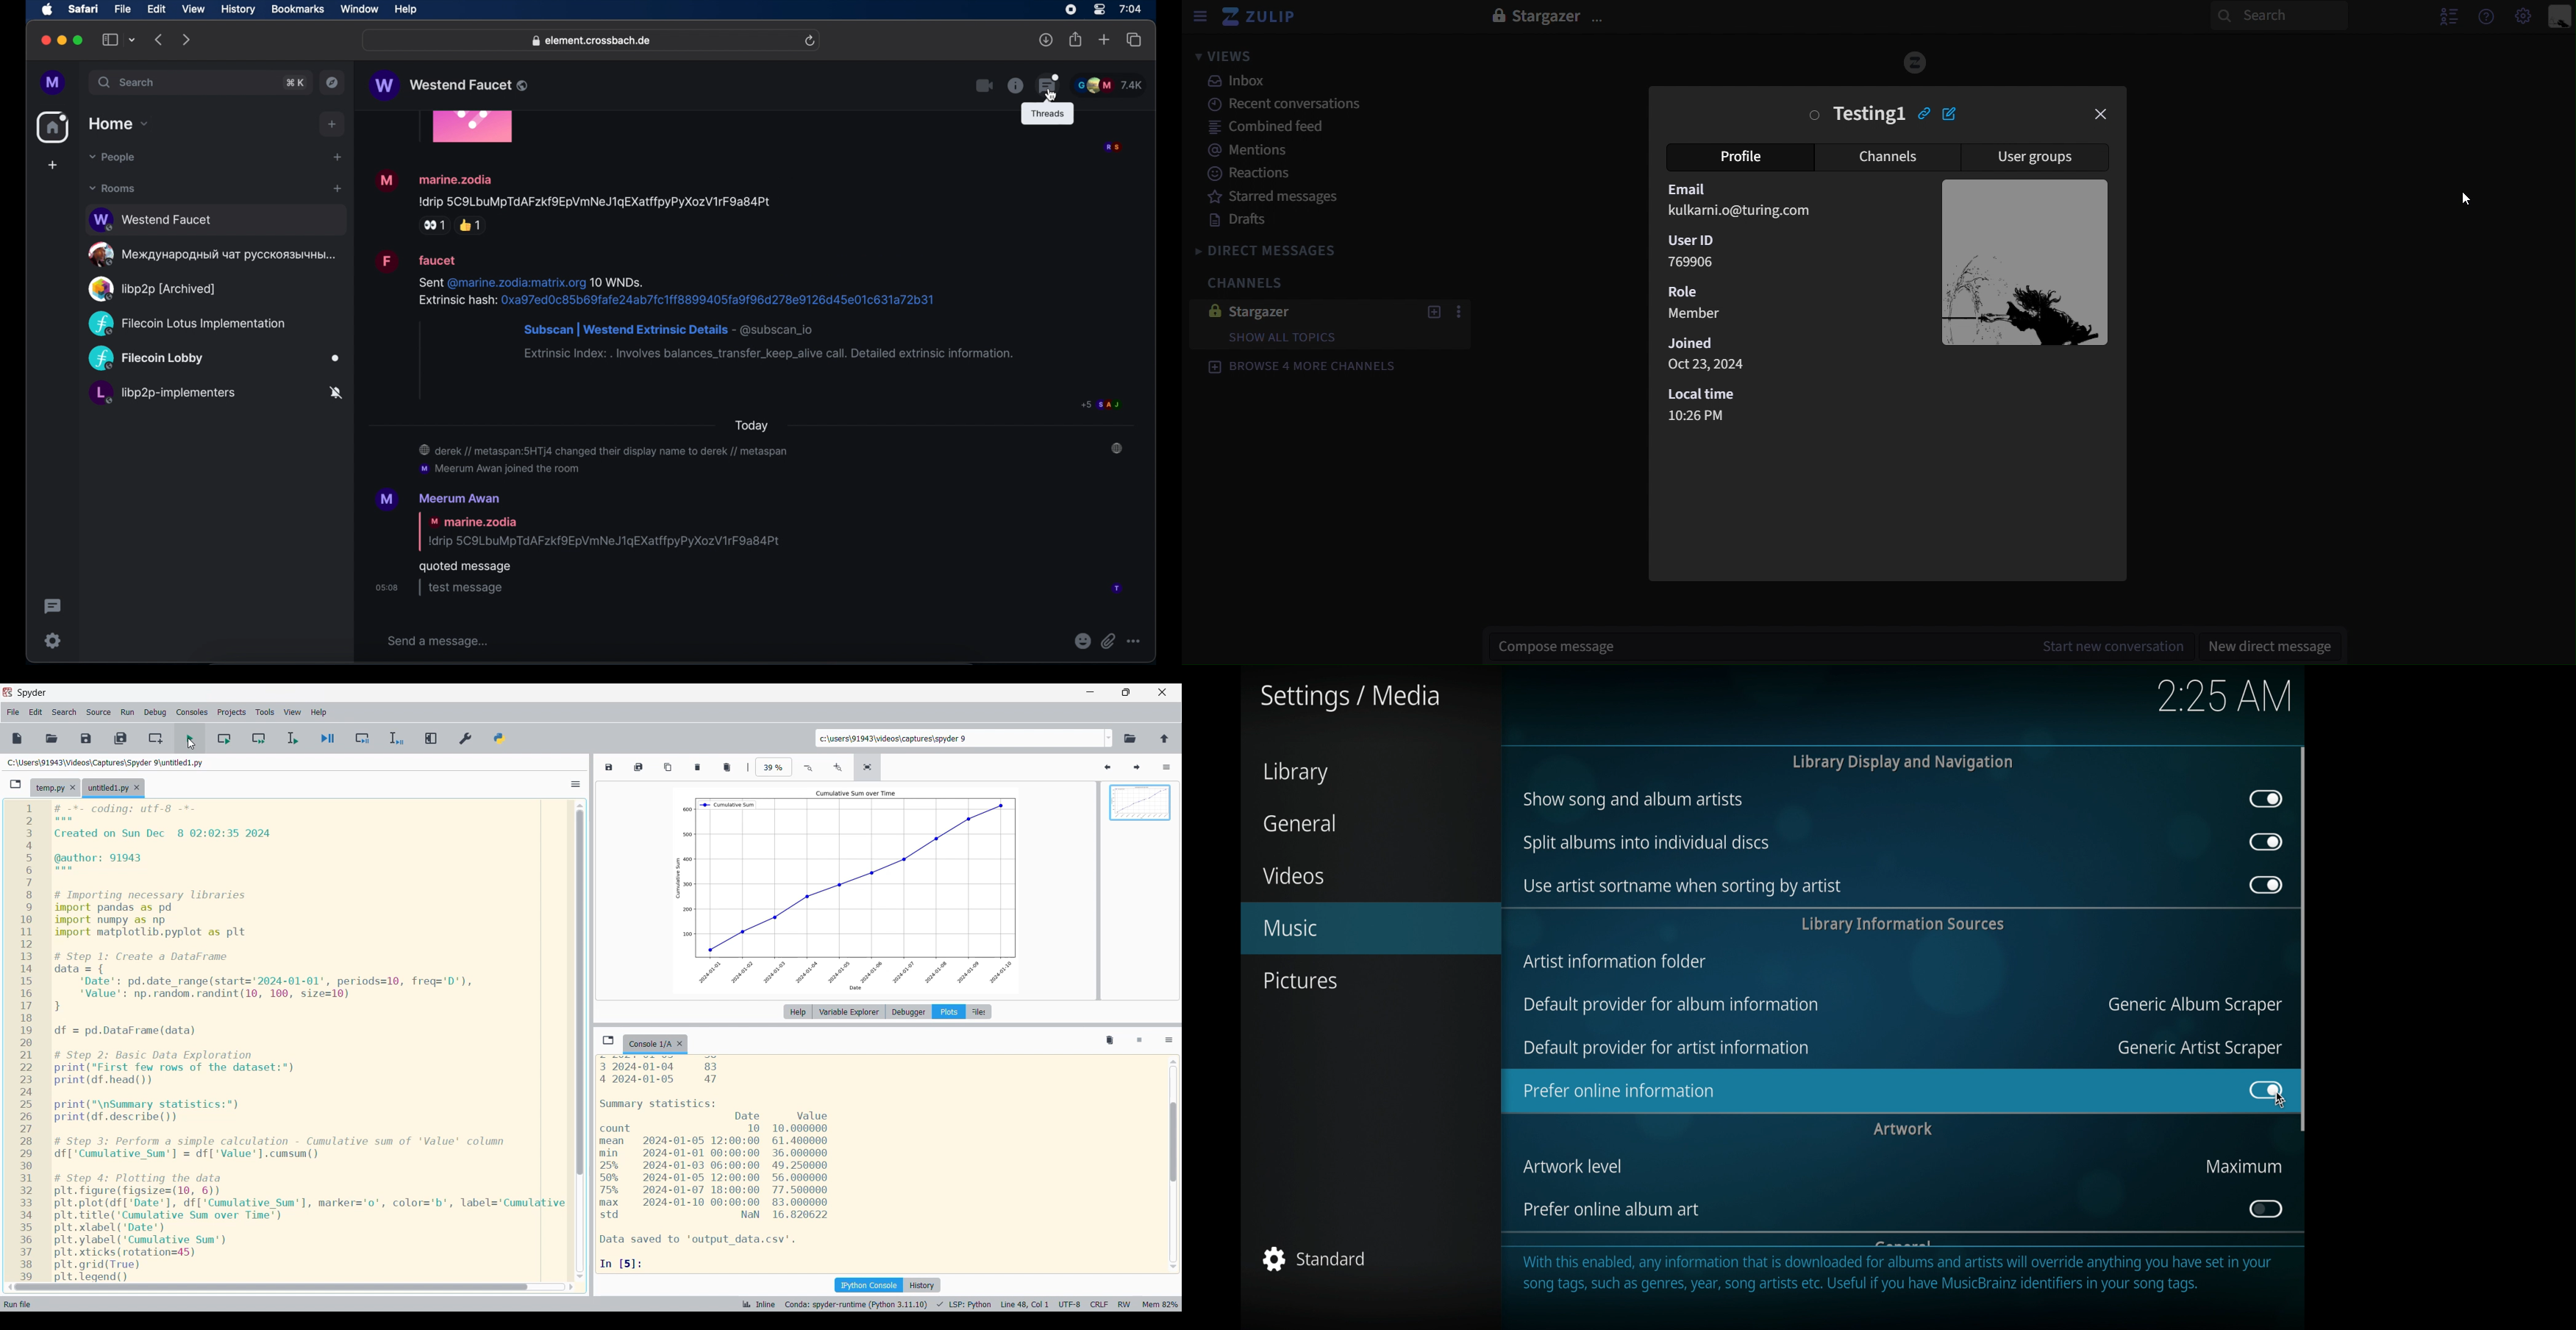 The height and width of the screenshot is (1344, 2576). What do you see at coordinates (2444, 17) in the screenshot?
I see `hide user list` at bounding box center [2444, 17].